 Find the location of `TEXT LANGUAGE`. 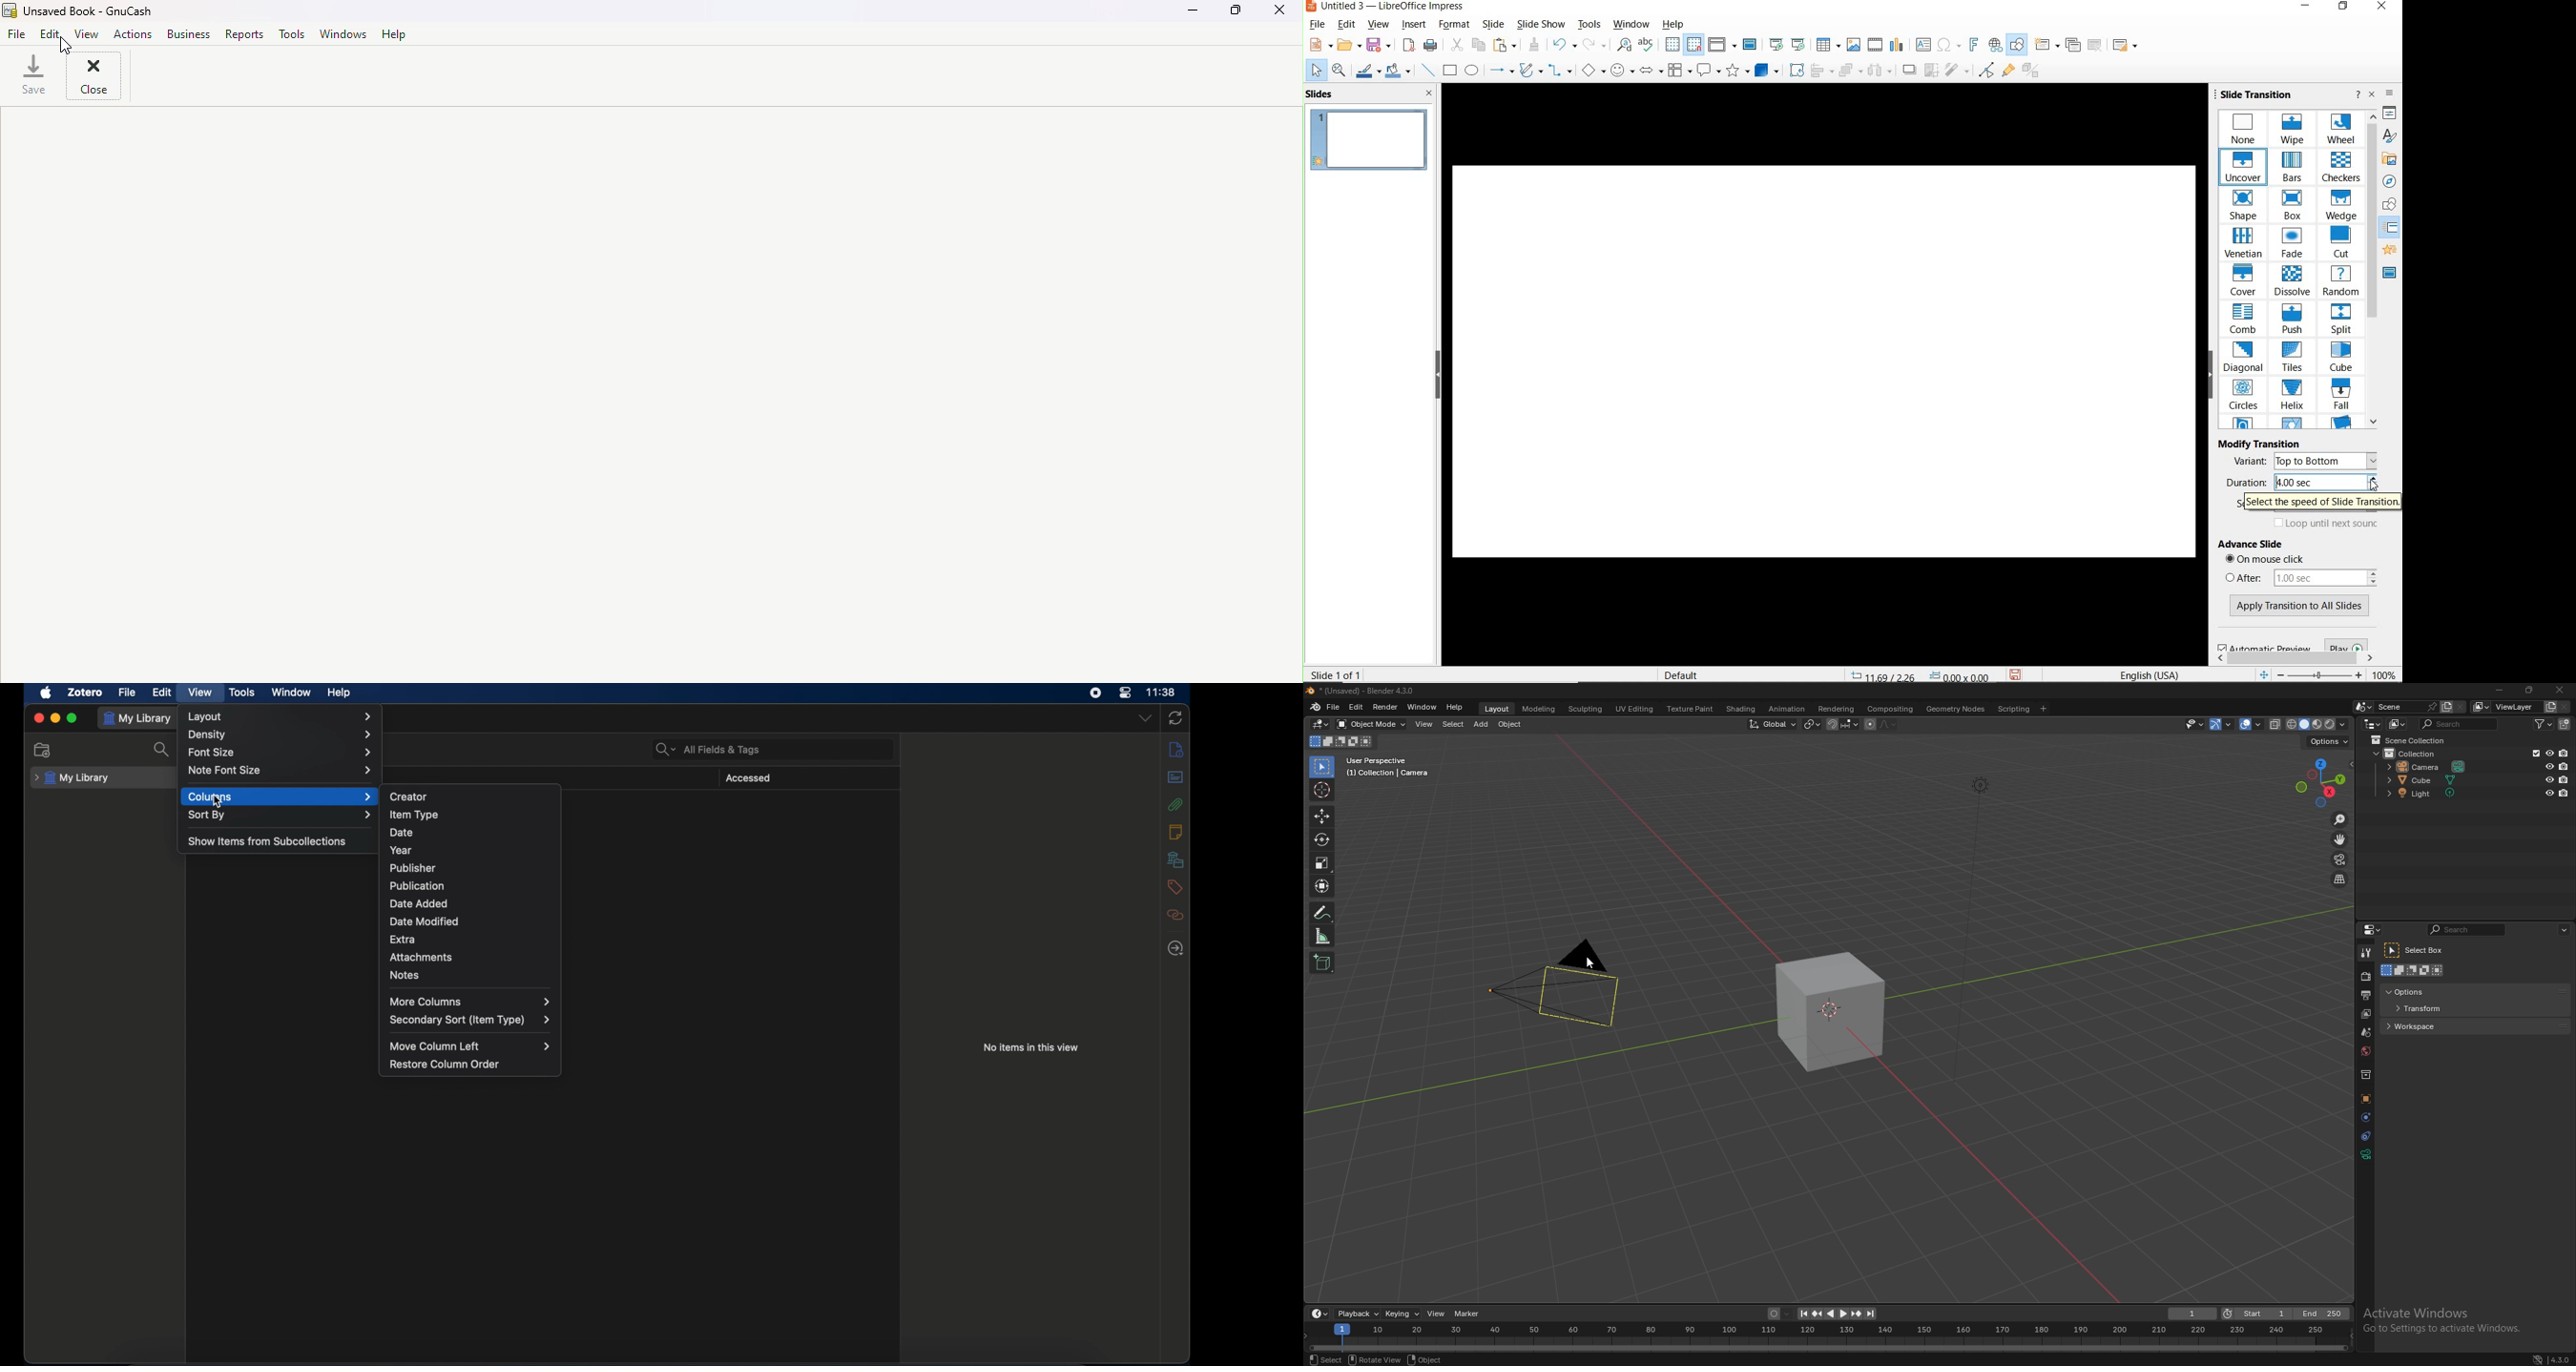

TEXT LANGUAGE is located at coordinates (2149, 674).